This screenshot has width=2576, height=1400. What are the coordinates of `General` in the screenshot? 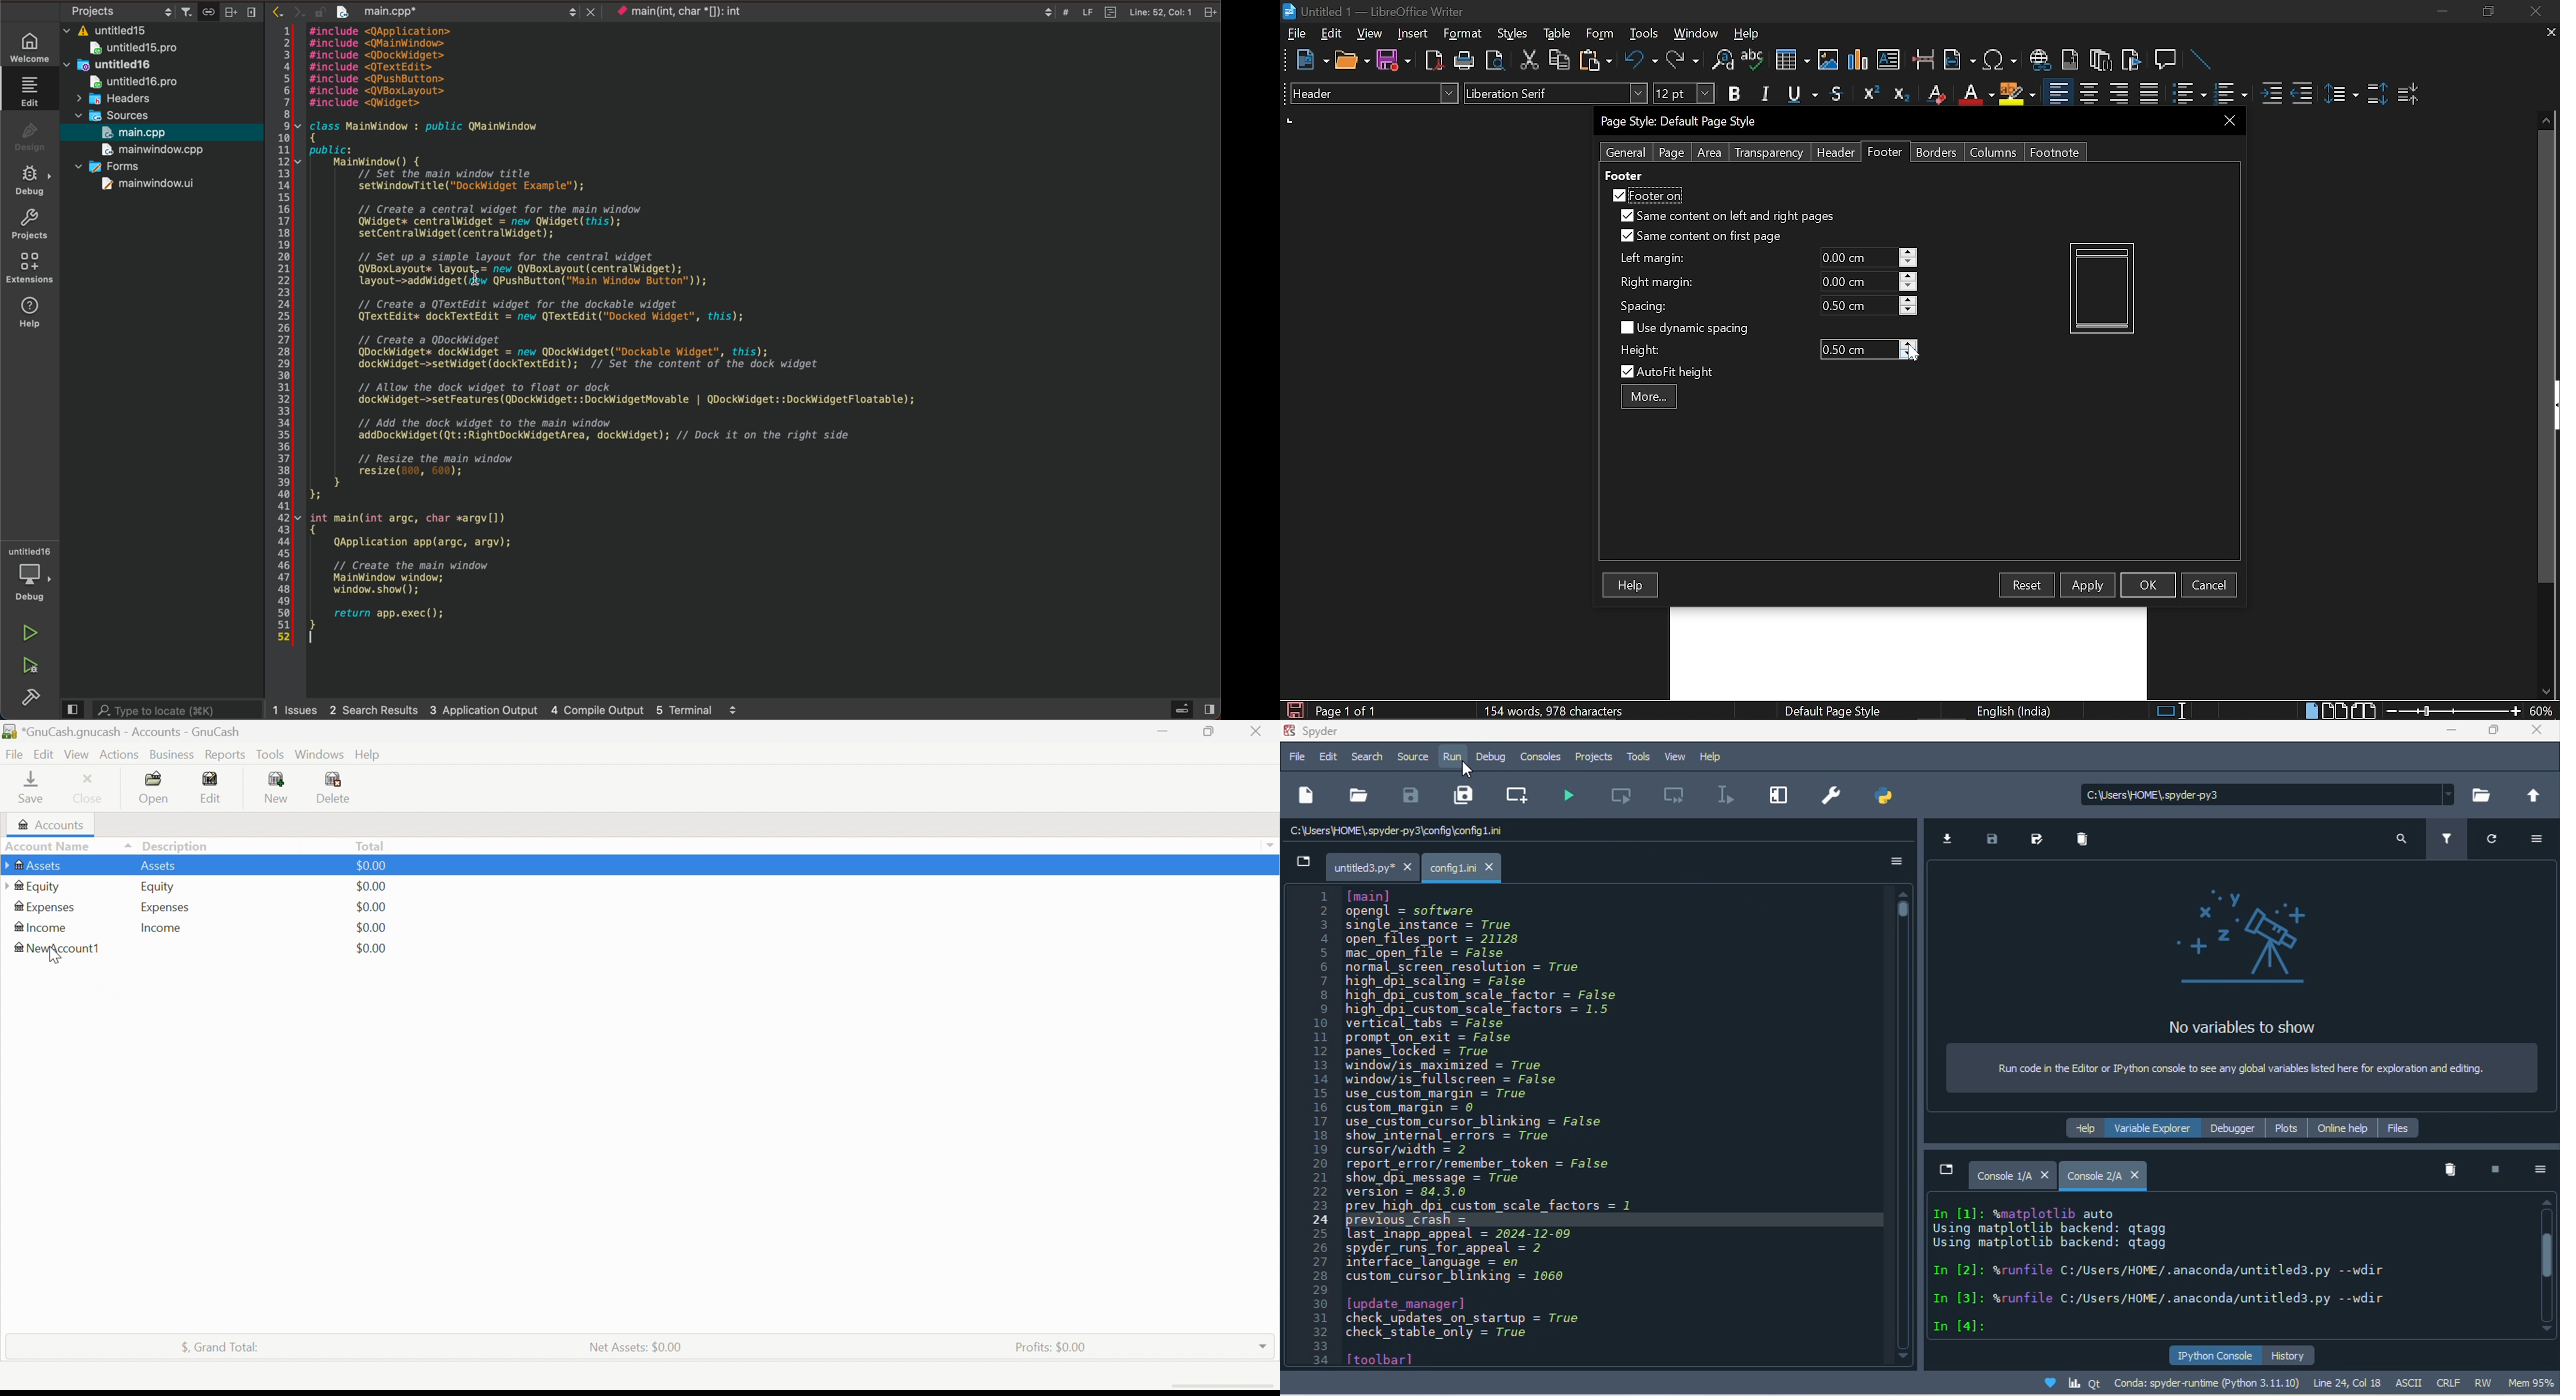 It's located at (1627, 152).